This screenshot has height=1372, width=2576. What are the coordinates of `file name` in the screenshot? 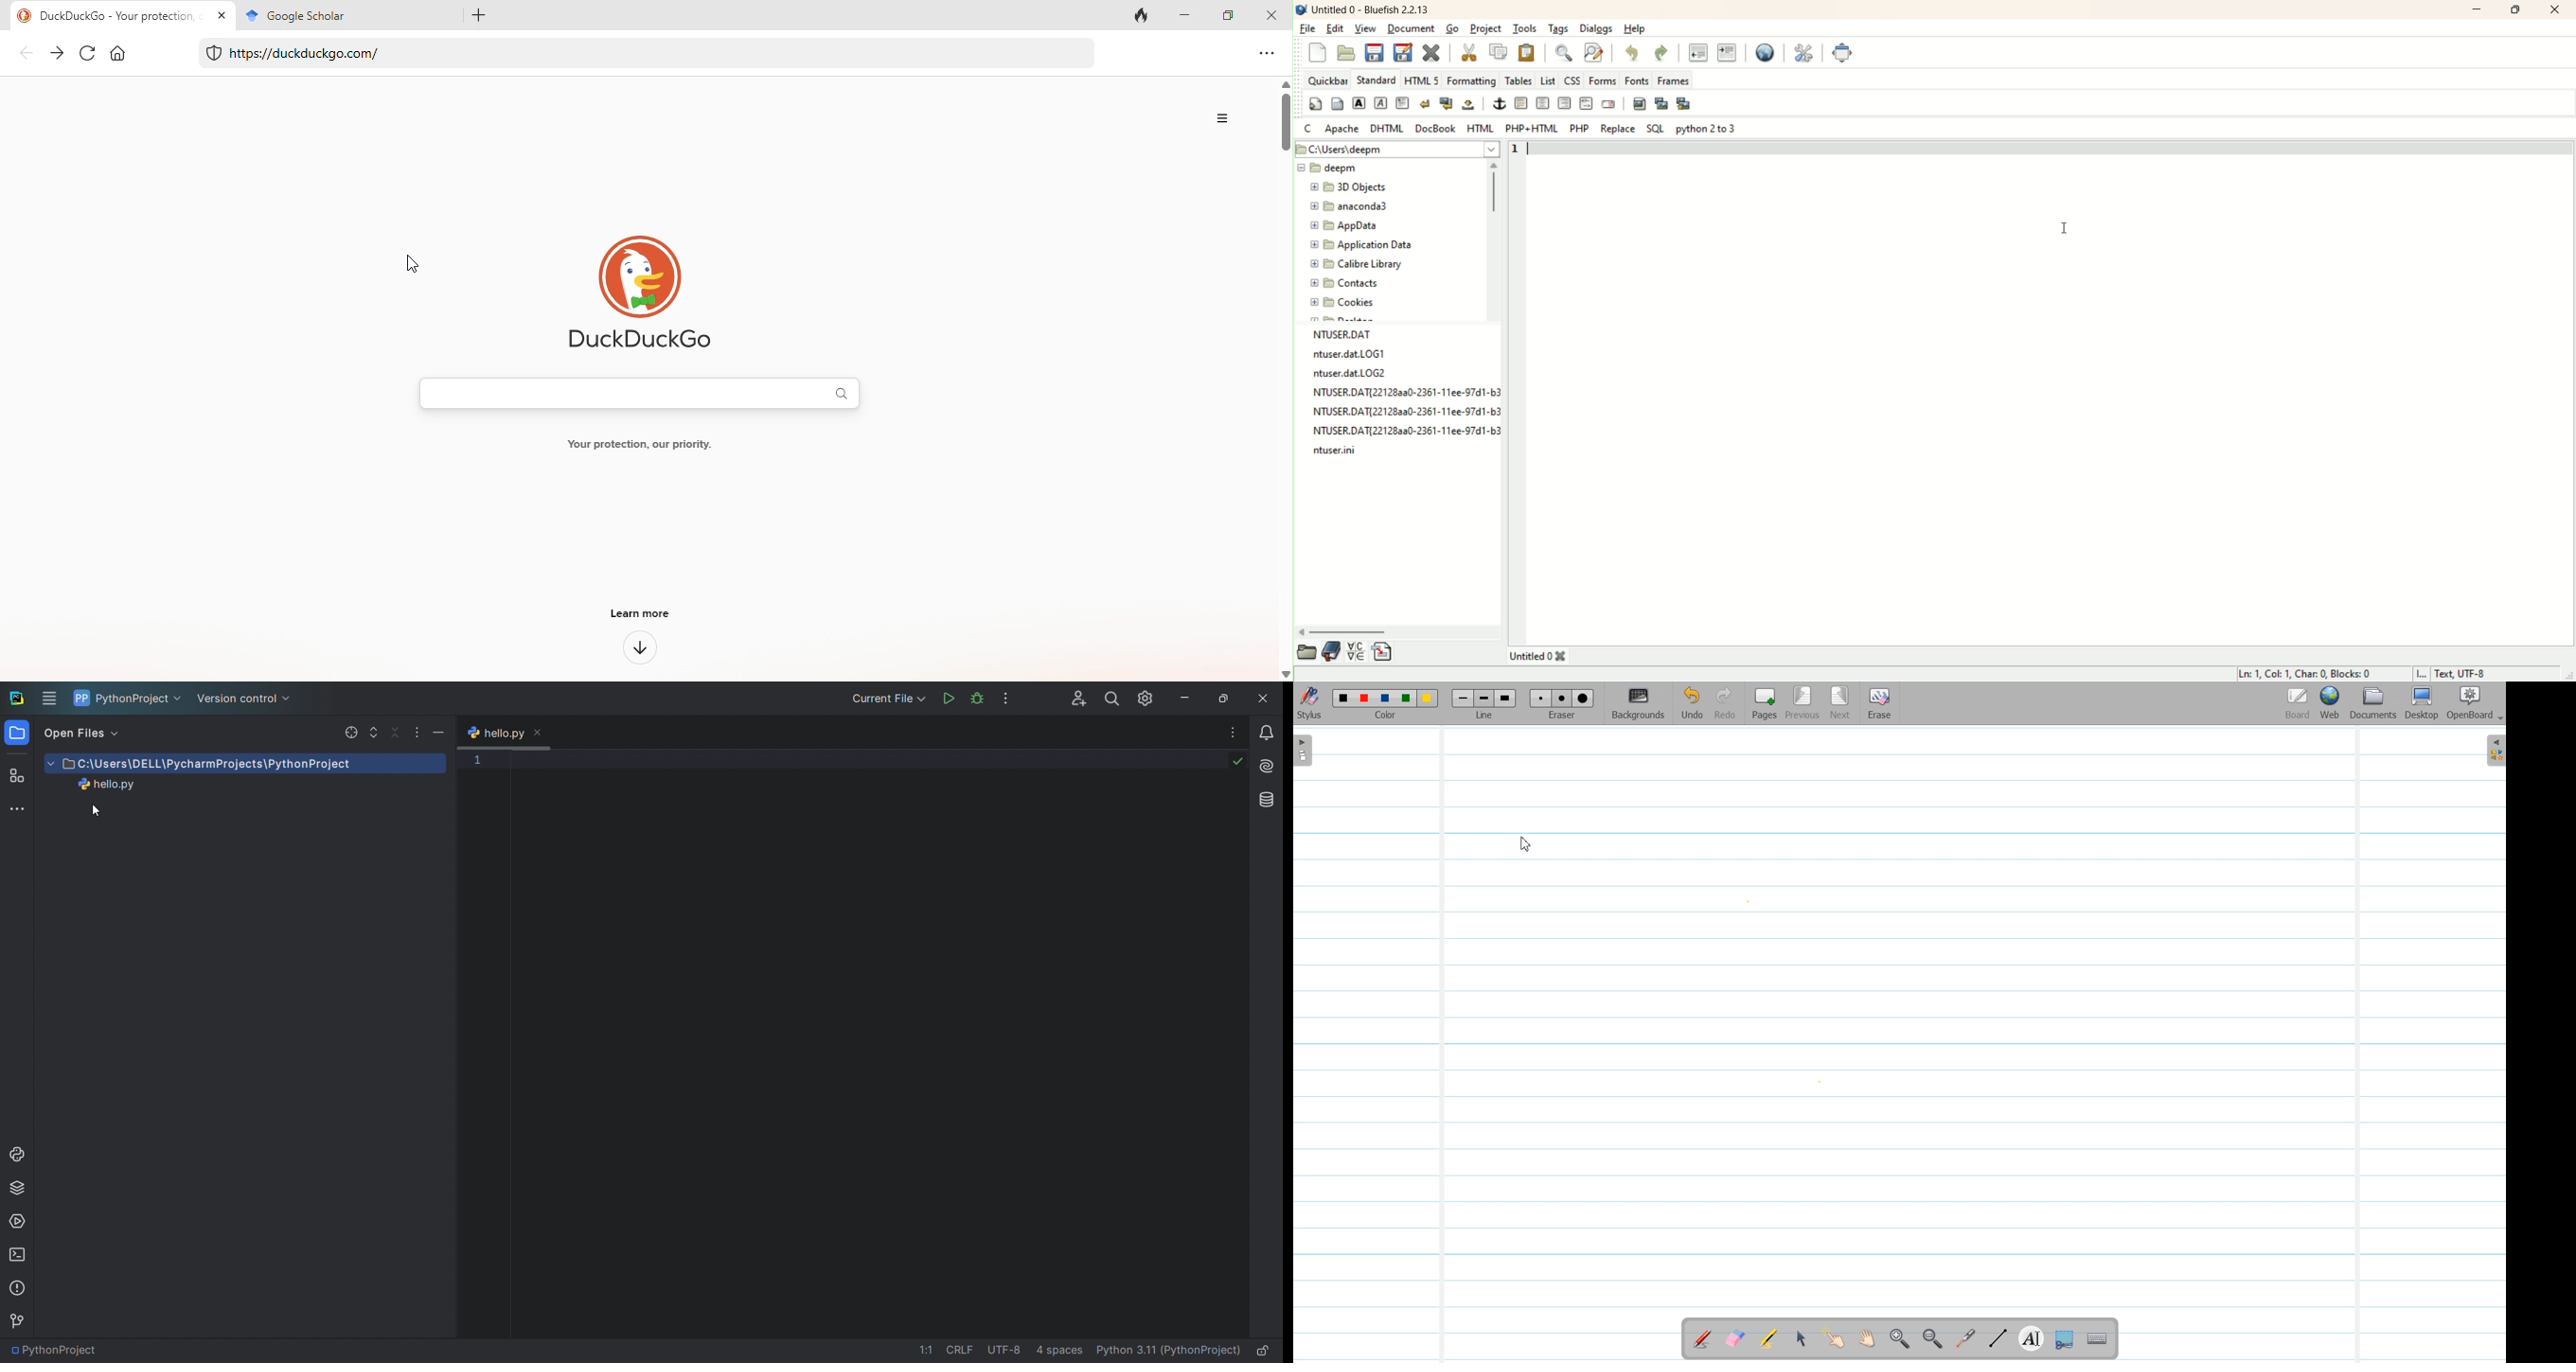 It's located at (1353, 355).